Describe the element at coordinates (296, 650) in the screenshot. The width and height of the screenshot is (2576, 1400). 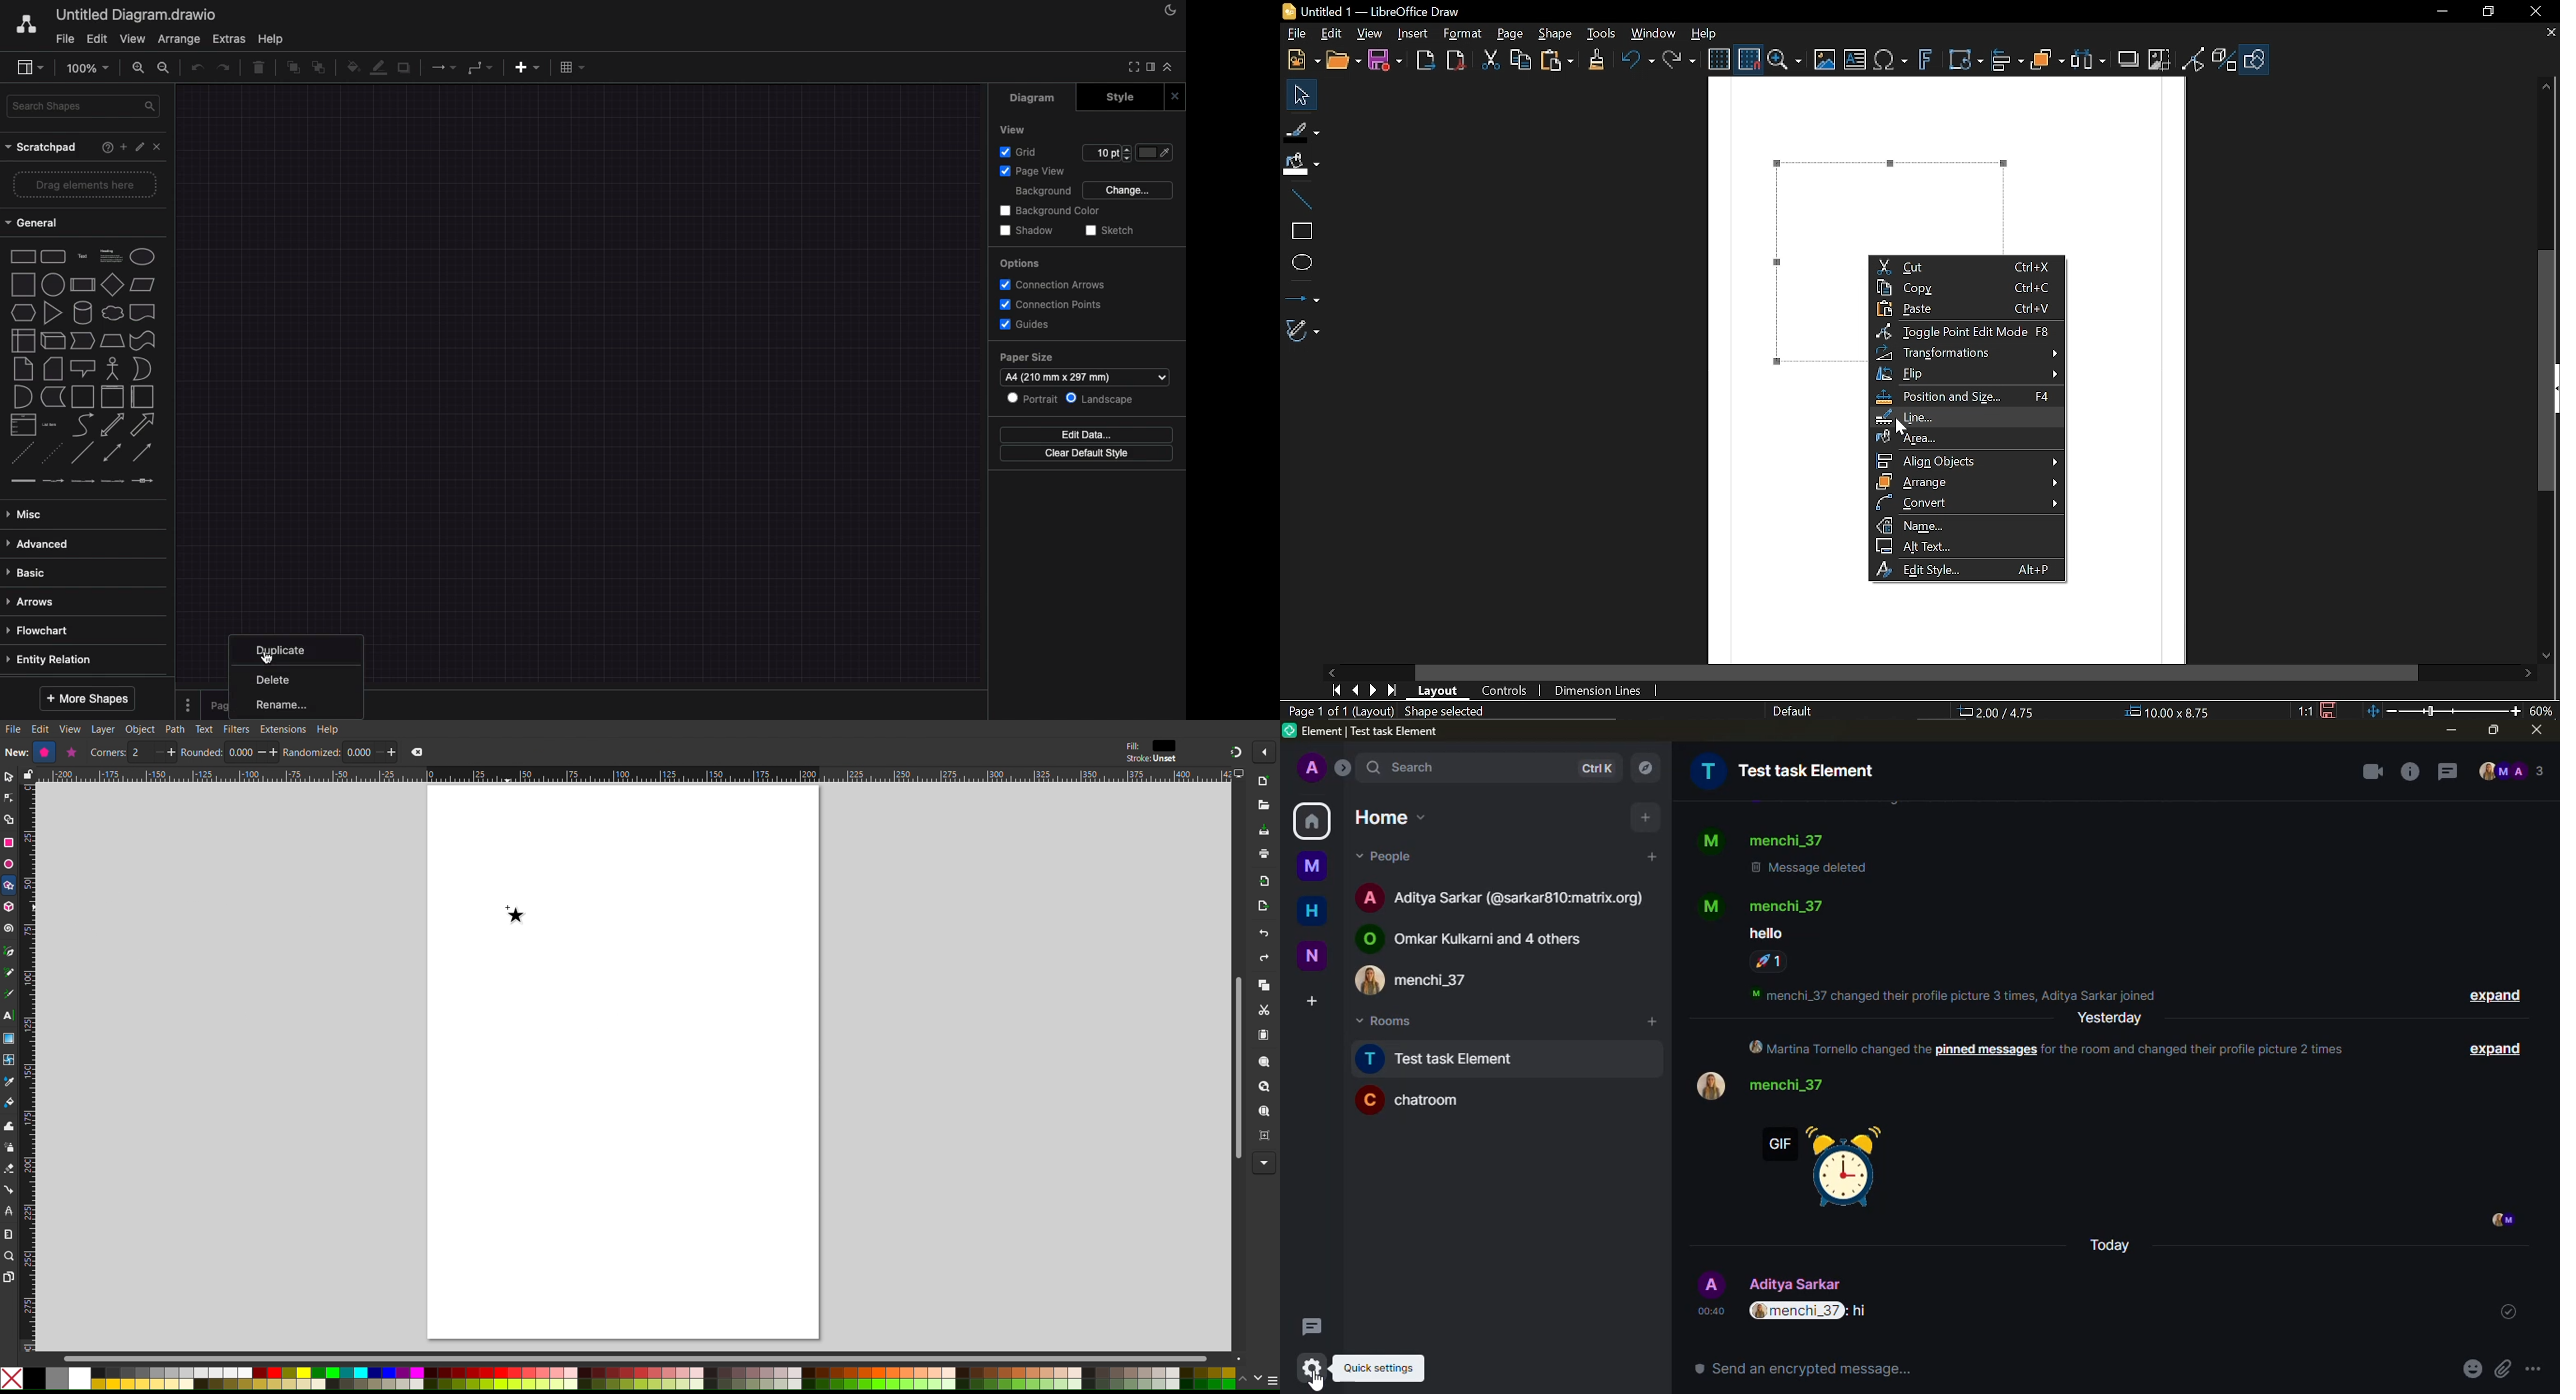
I see `duplicate` at that location.